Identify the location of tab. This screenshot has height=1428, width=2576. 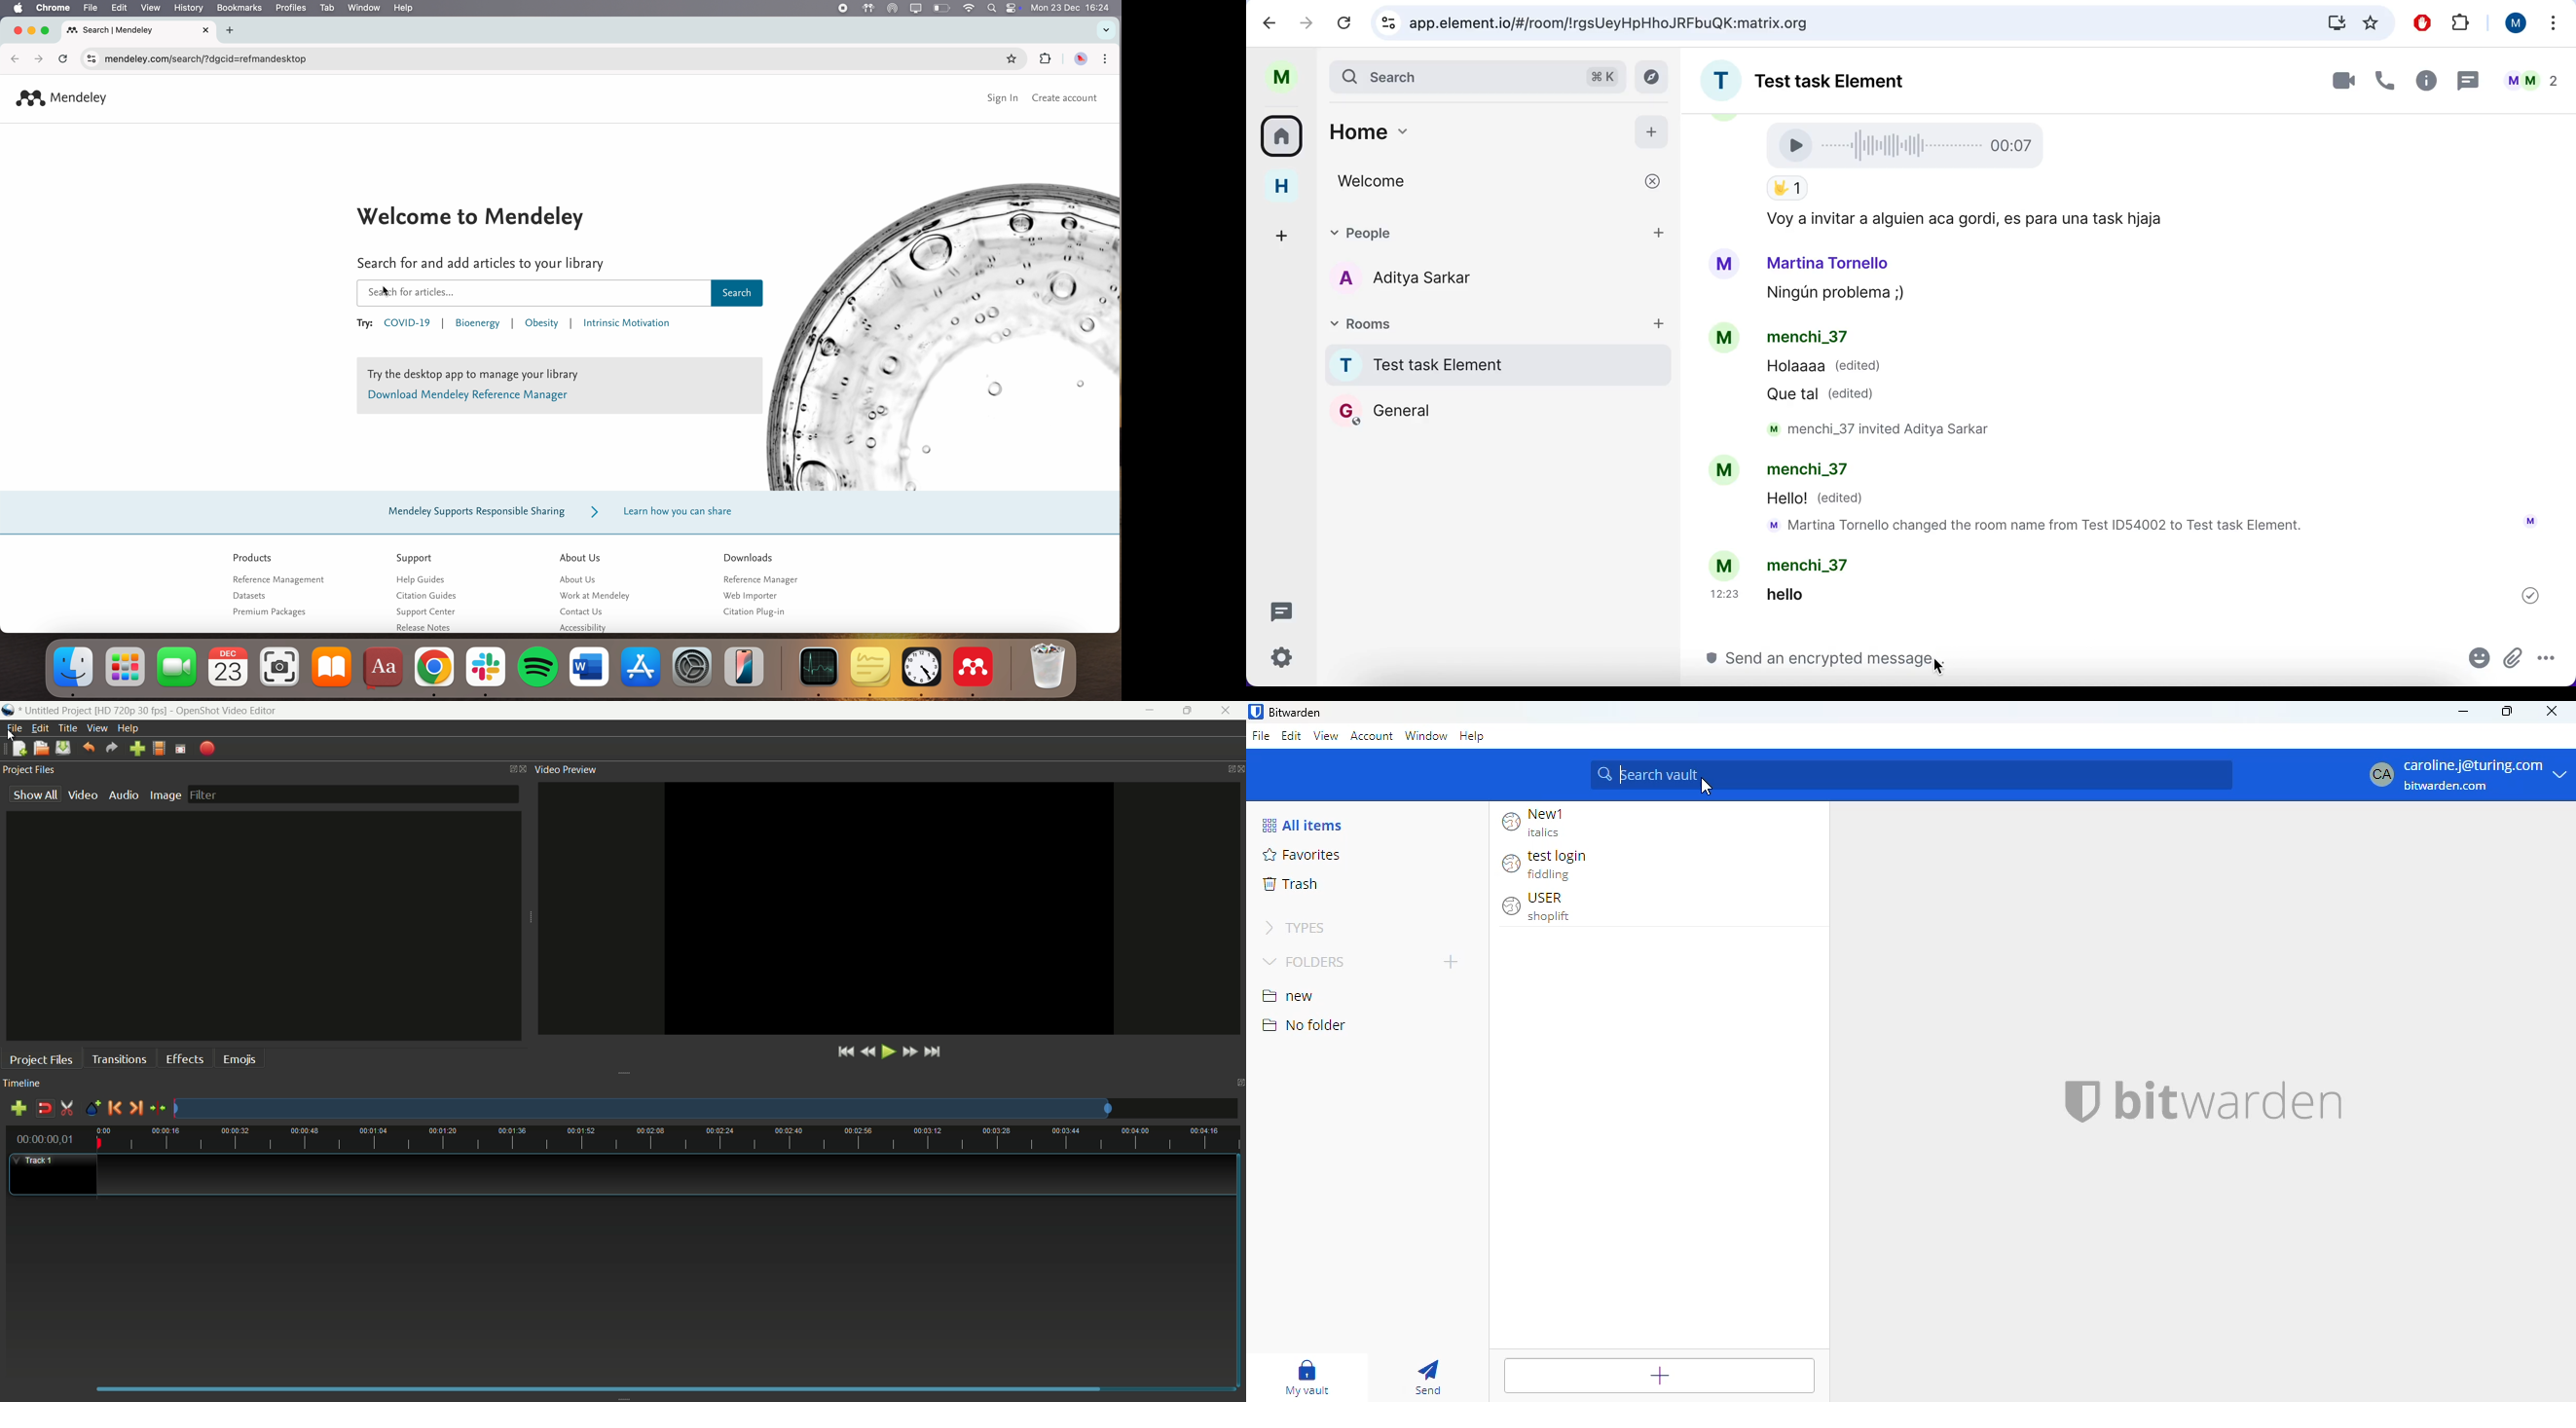
(143, 30).